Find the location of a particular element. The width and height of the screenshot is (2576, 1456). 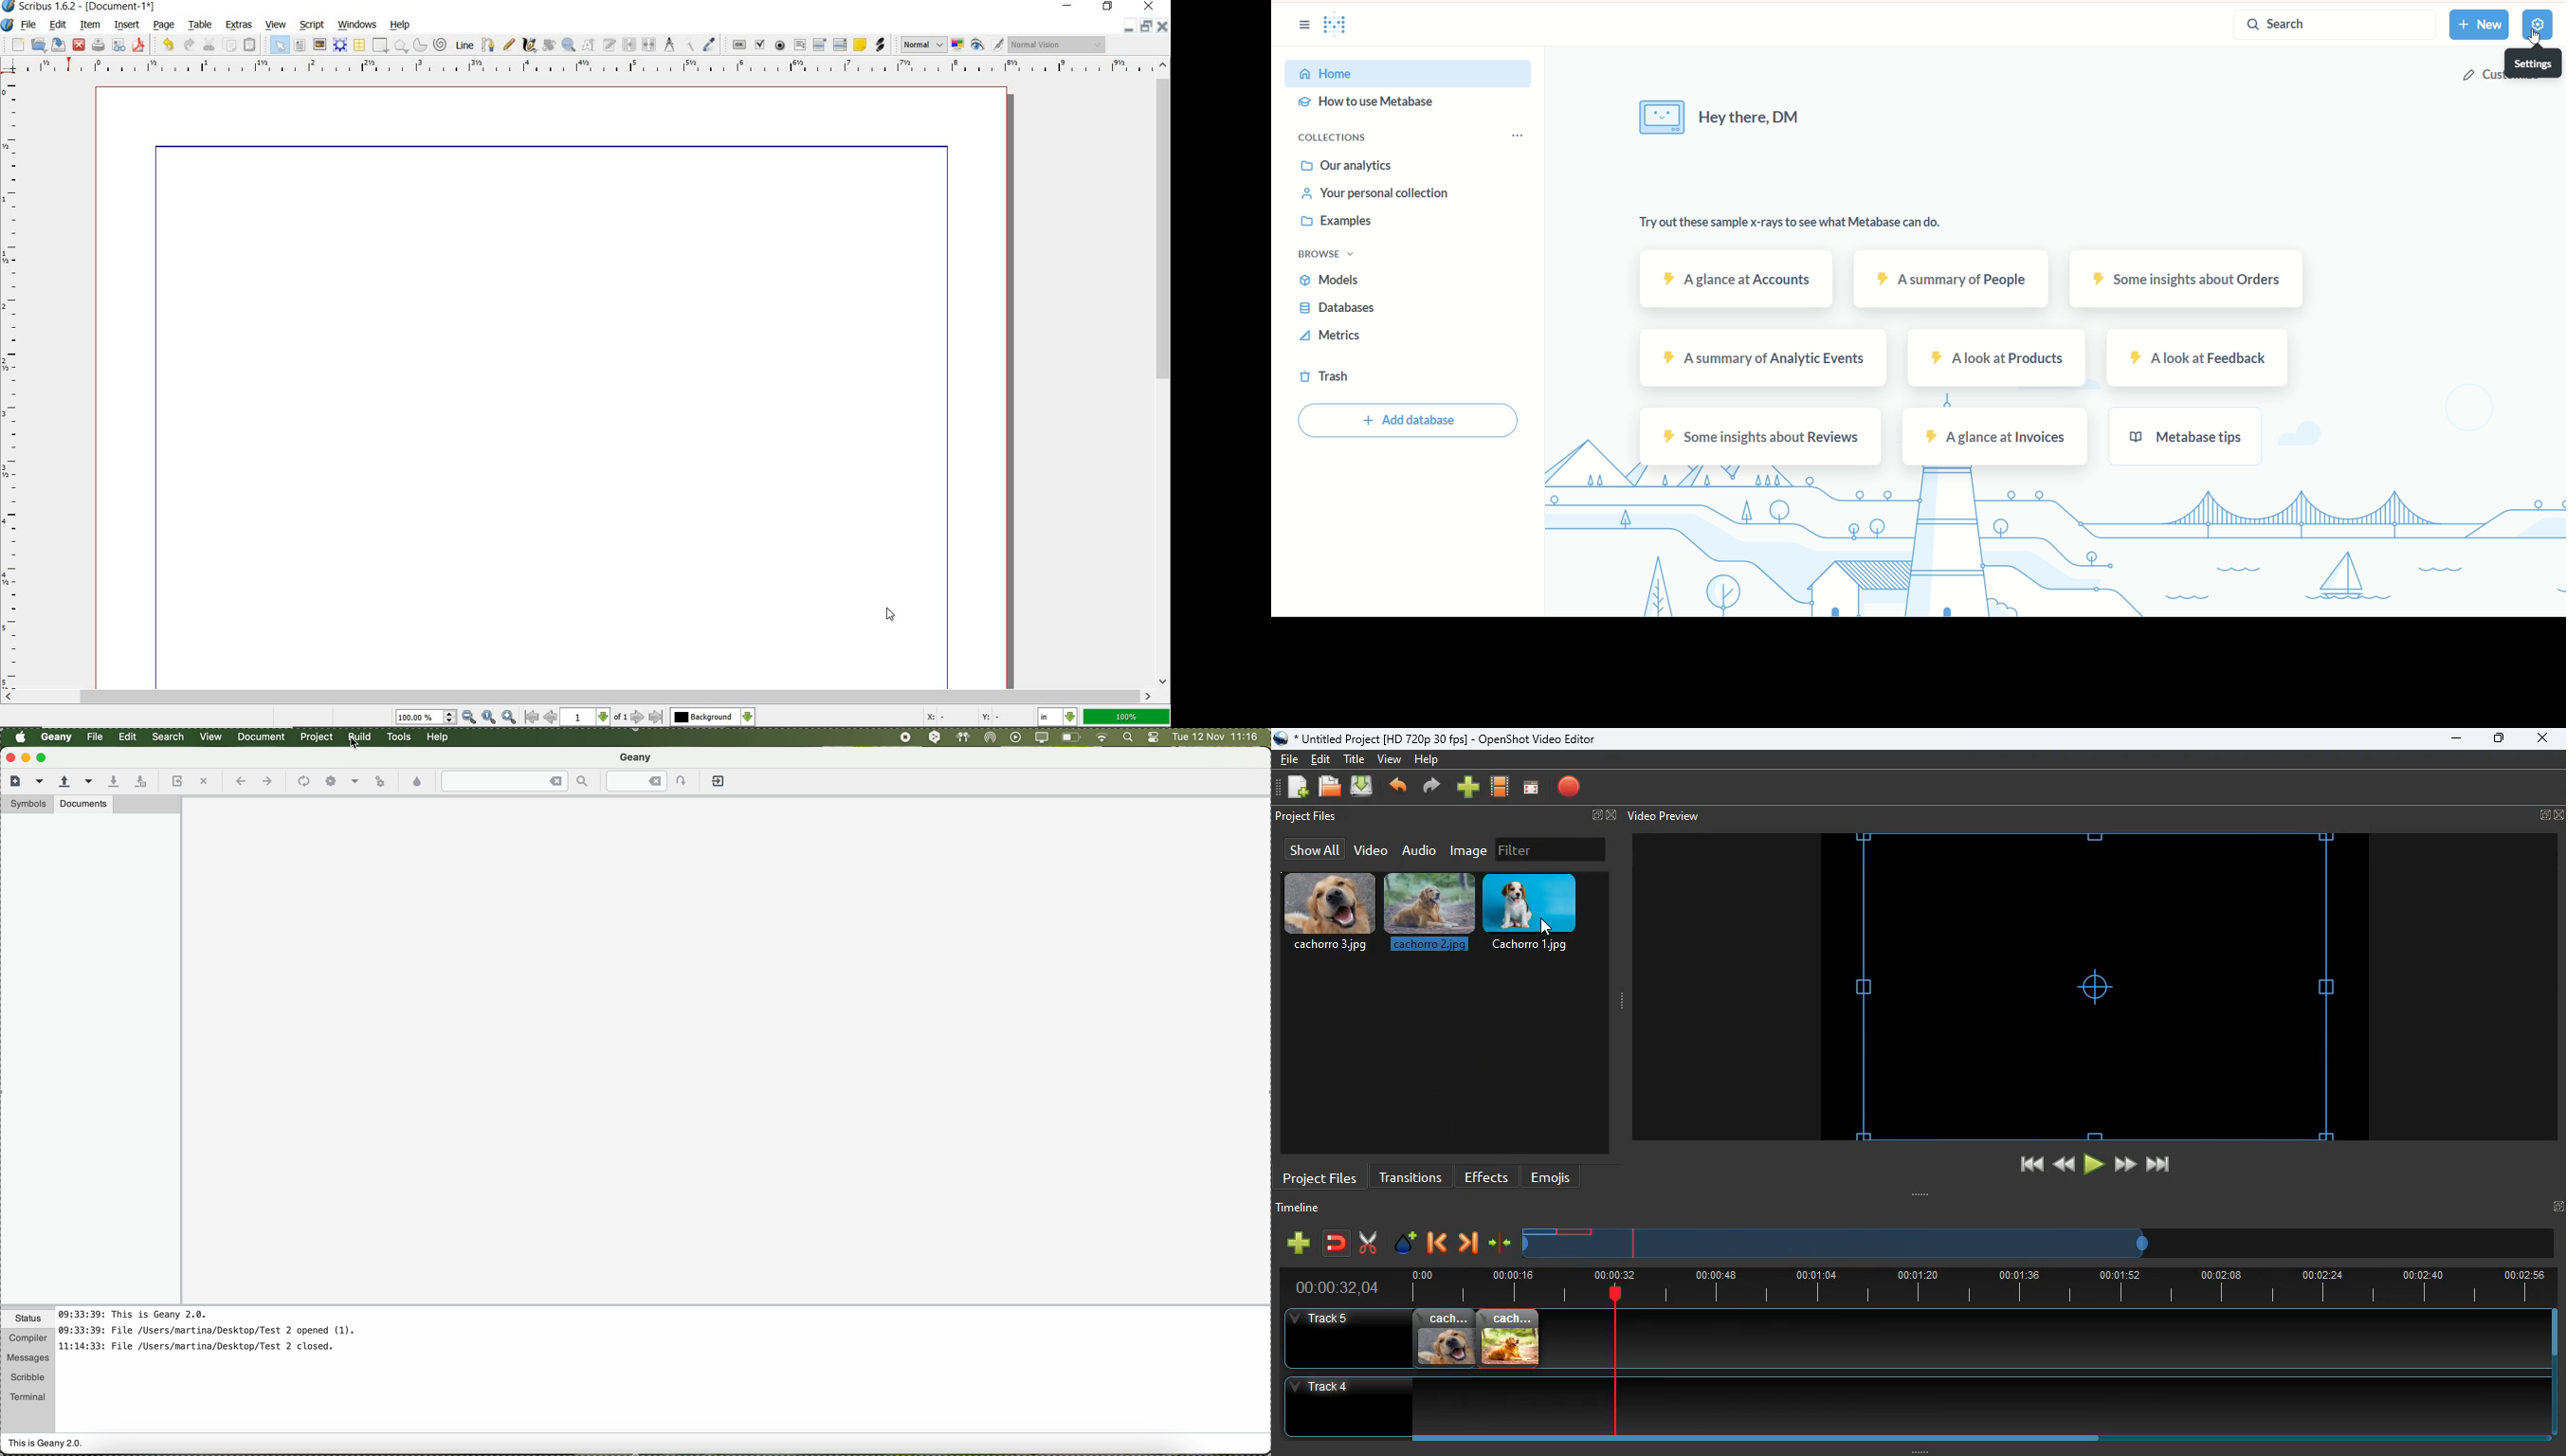

cachorro.3.jpg is located at coordinates (1330, 913).